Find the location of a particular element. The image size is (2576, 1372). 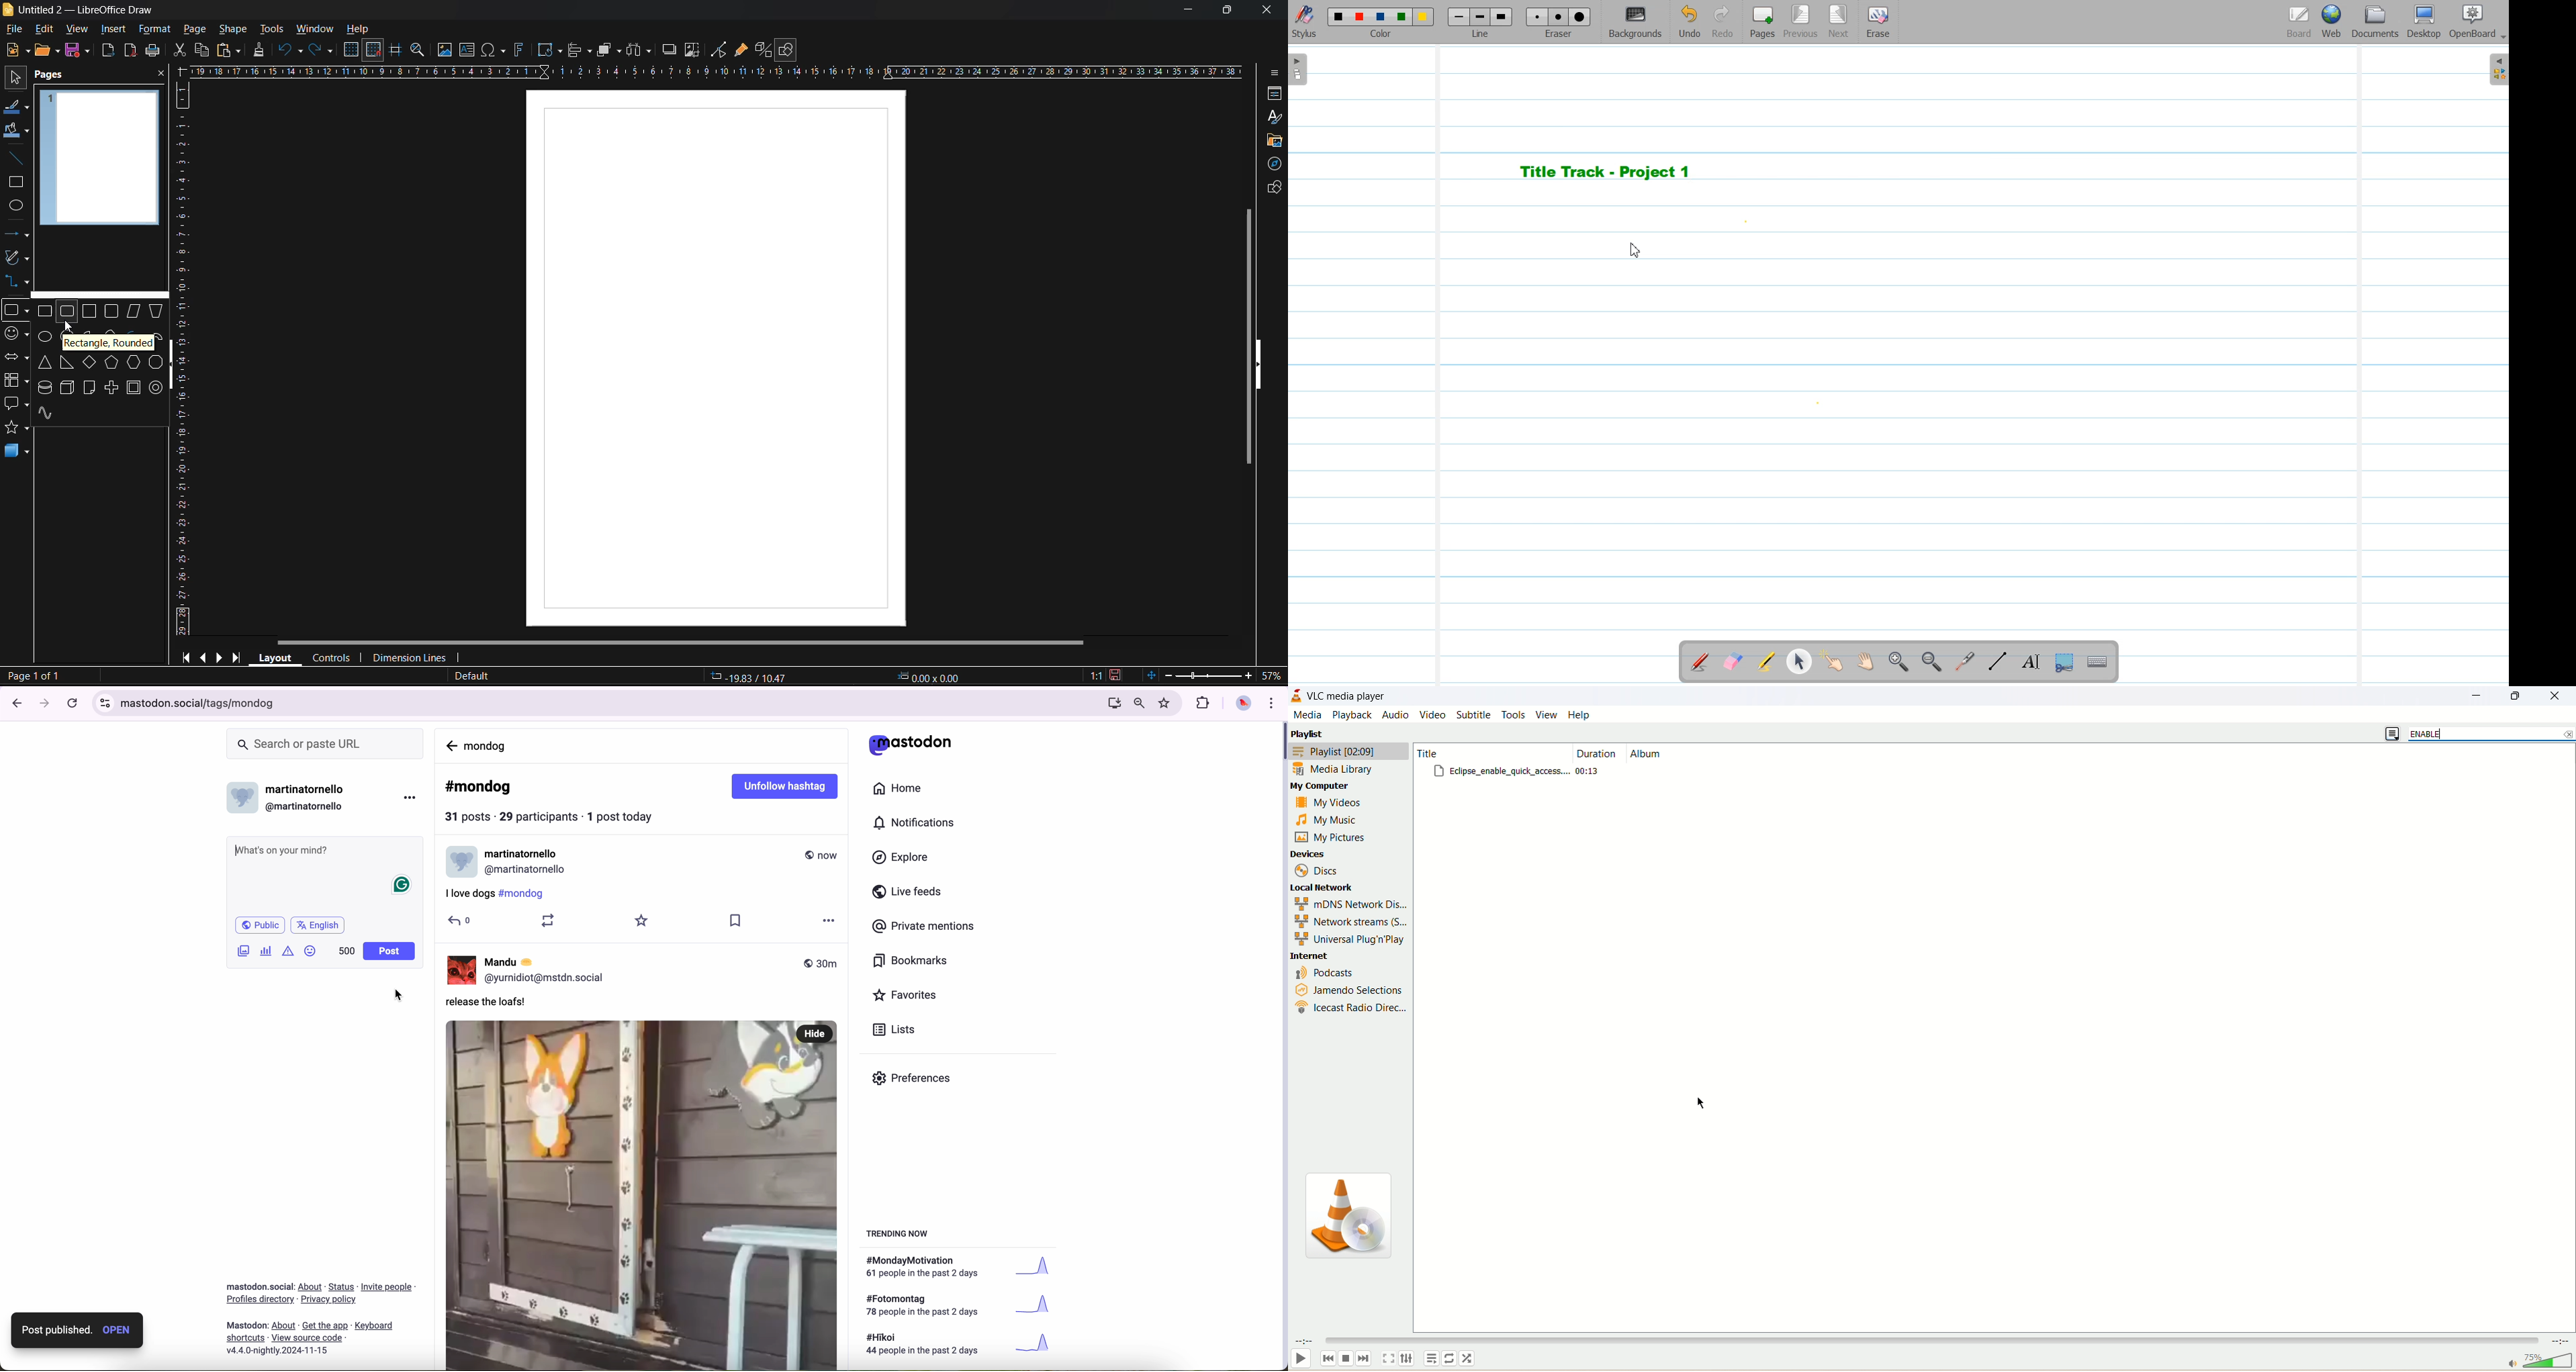

export is located at coordinates (109, 52).